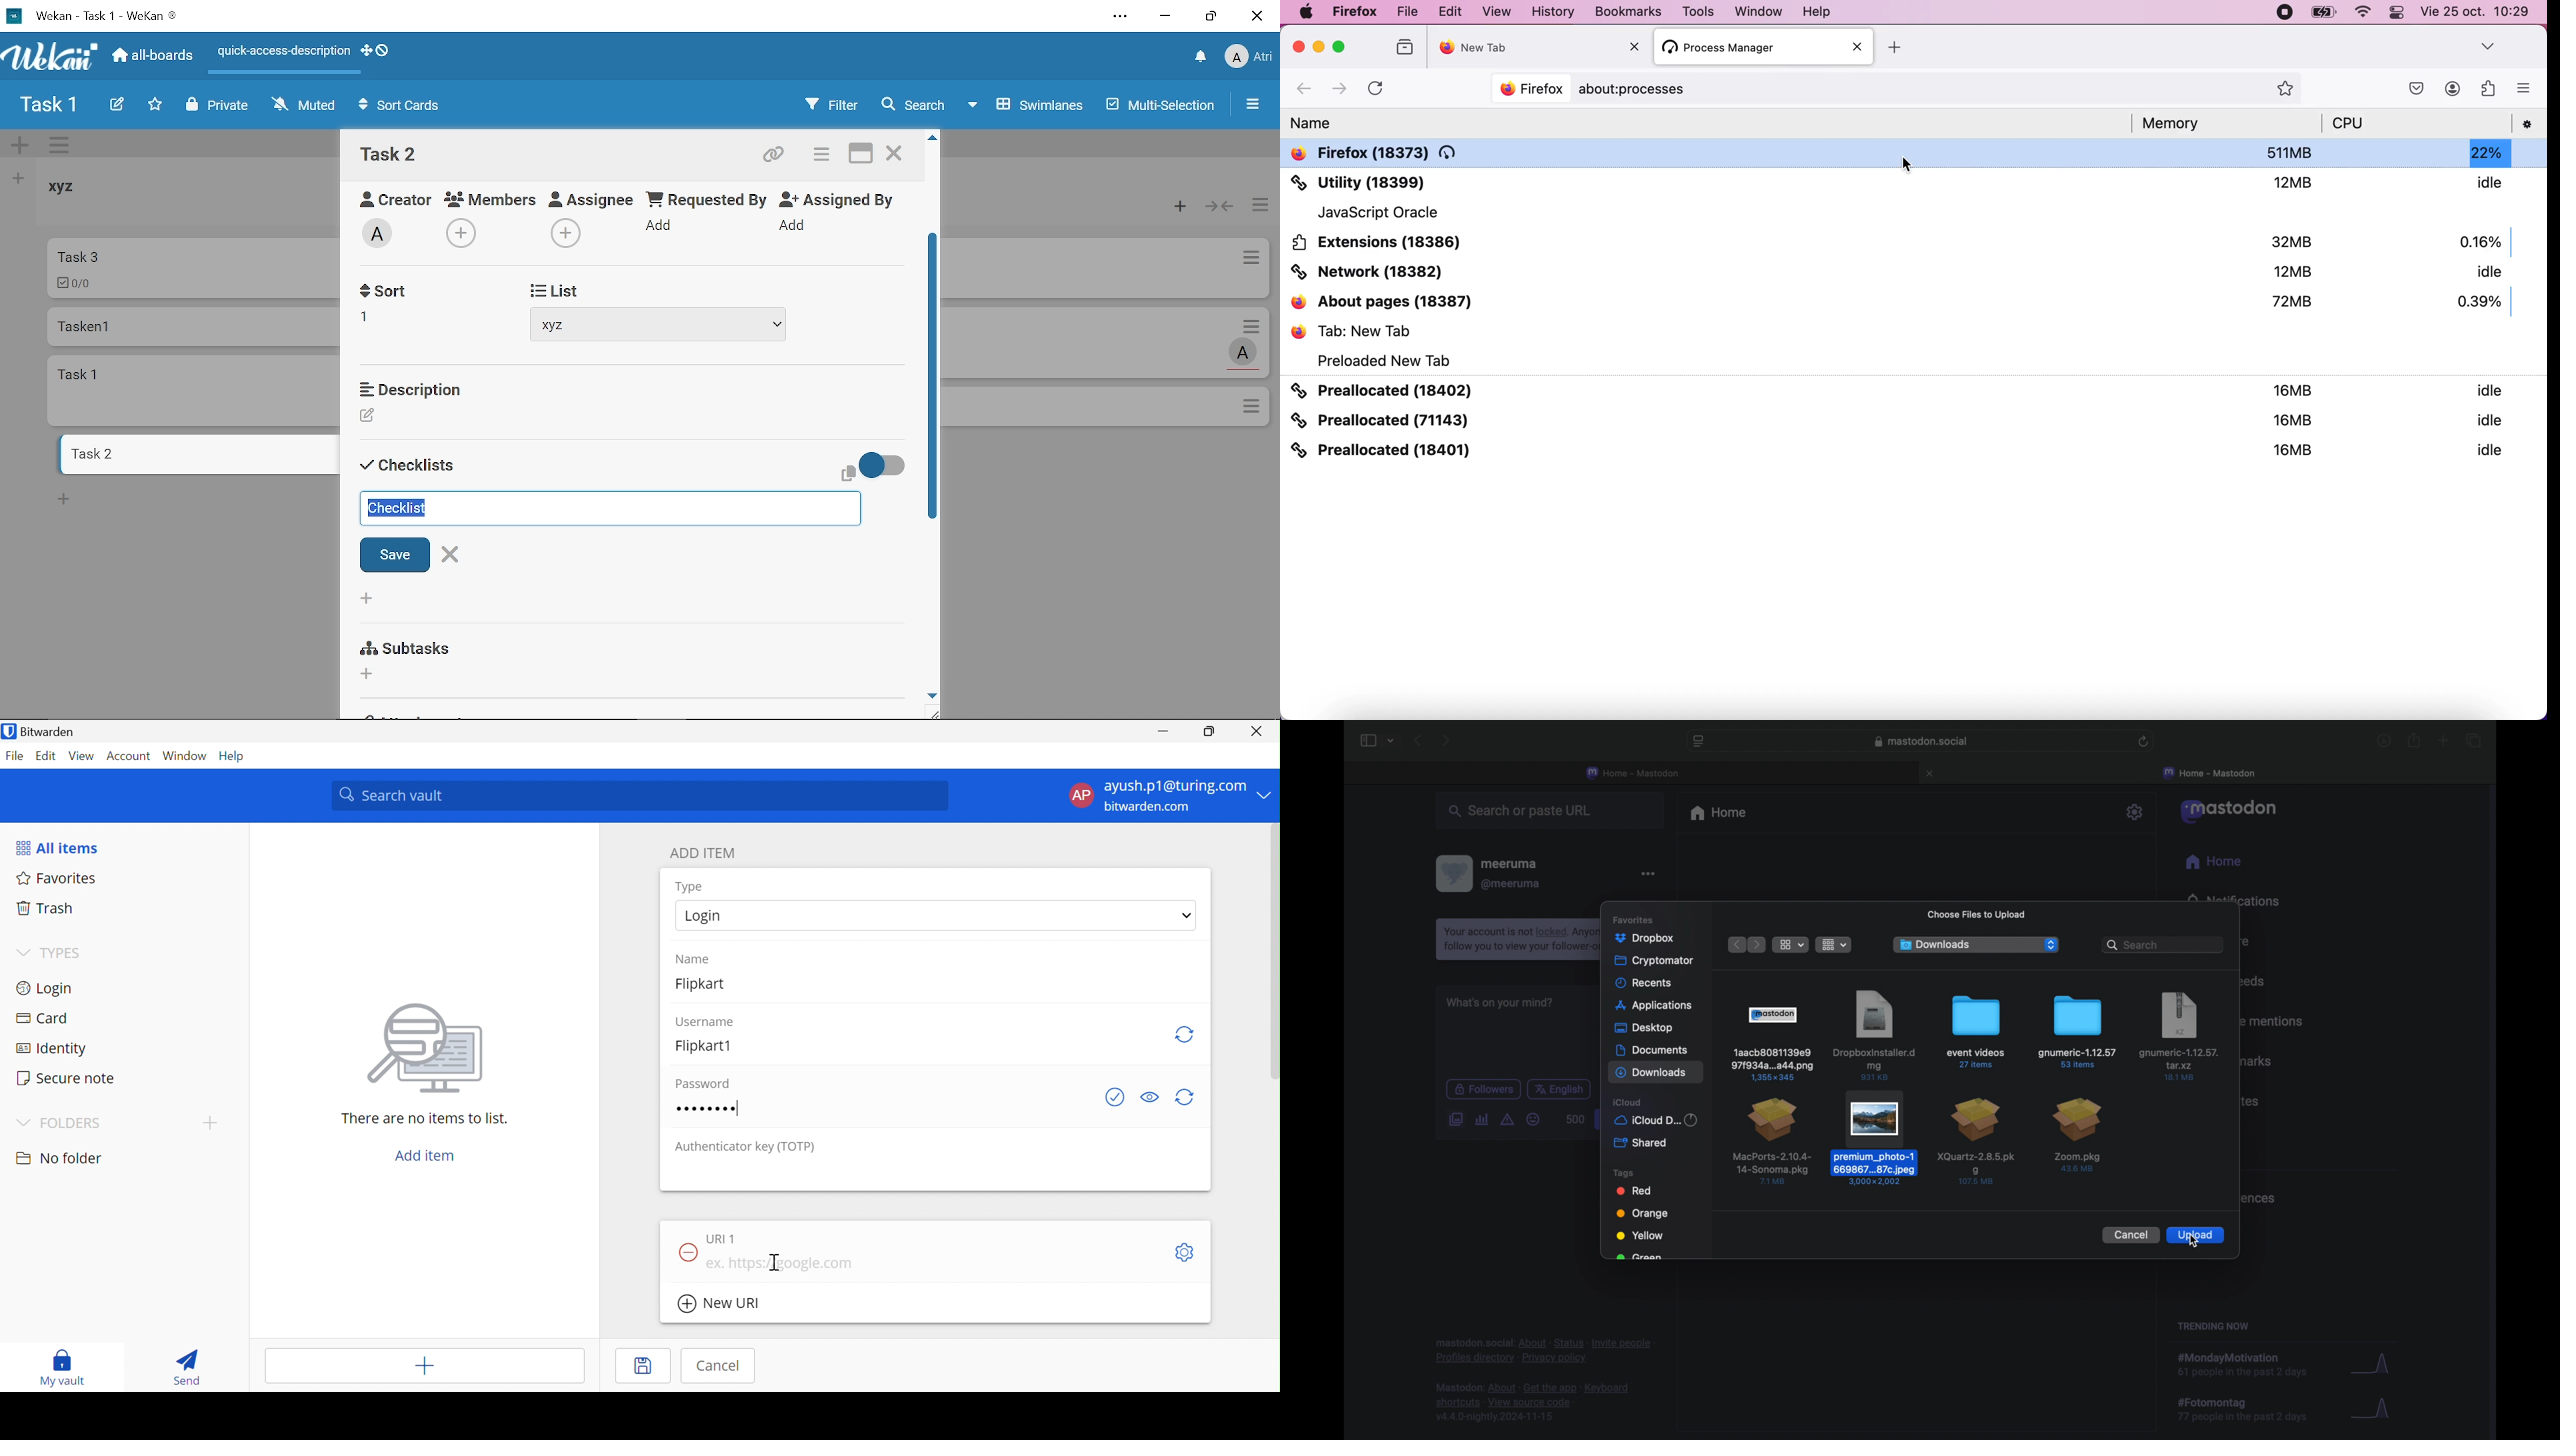  Describe the element at coordinates (1573, 1119) in the screenshot. I see `word  count` at that location.